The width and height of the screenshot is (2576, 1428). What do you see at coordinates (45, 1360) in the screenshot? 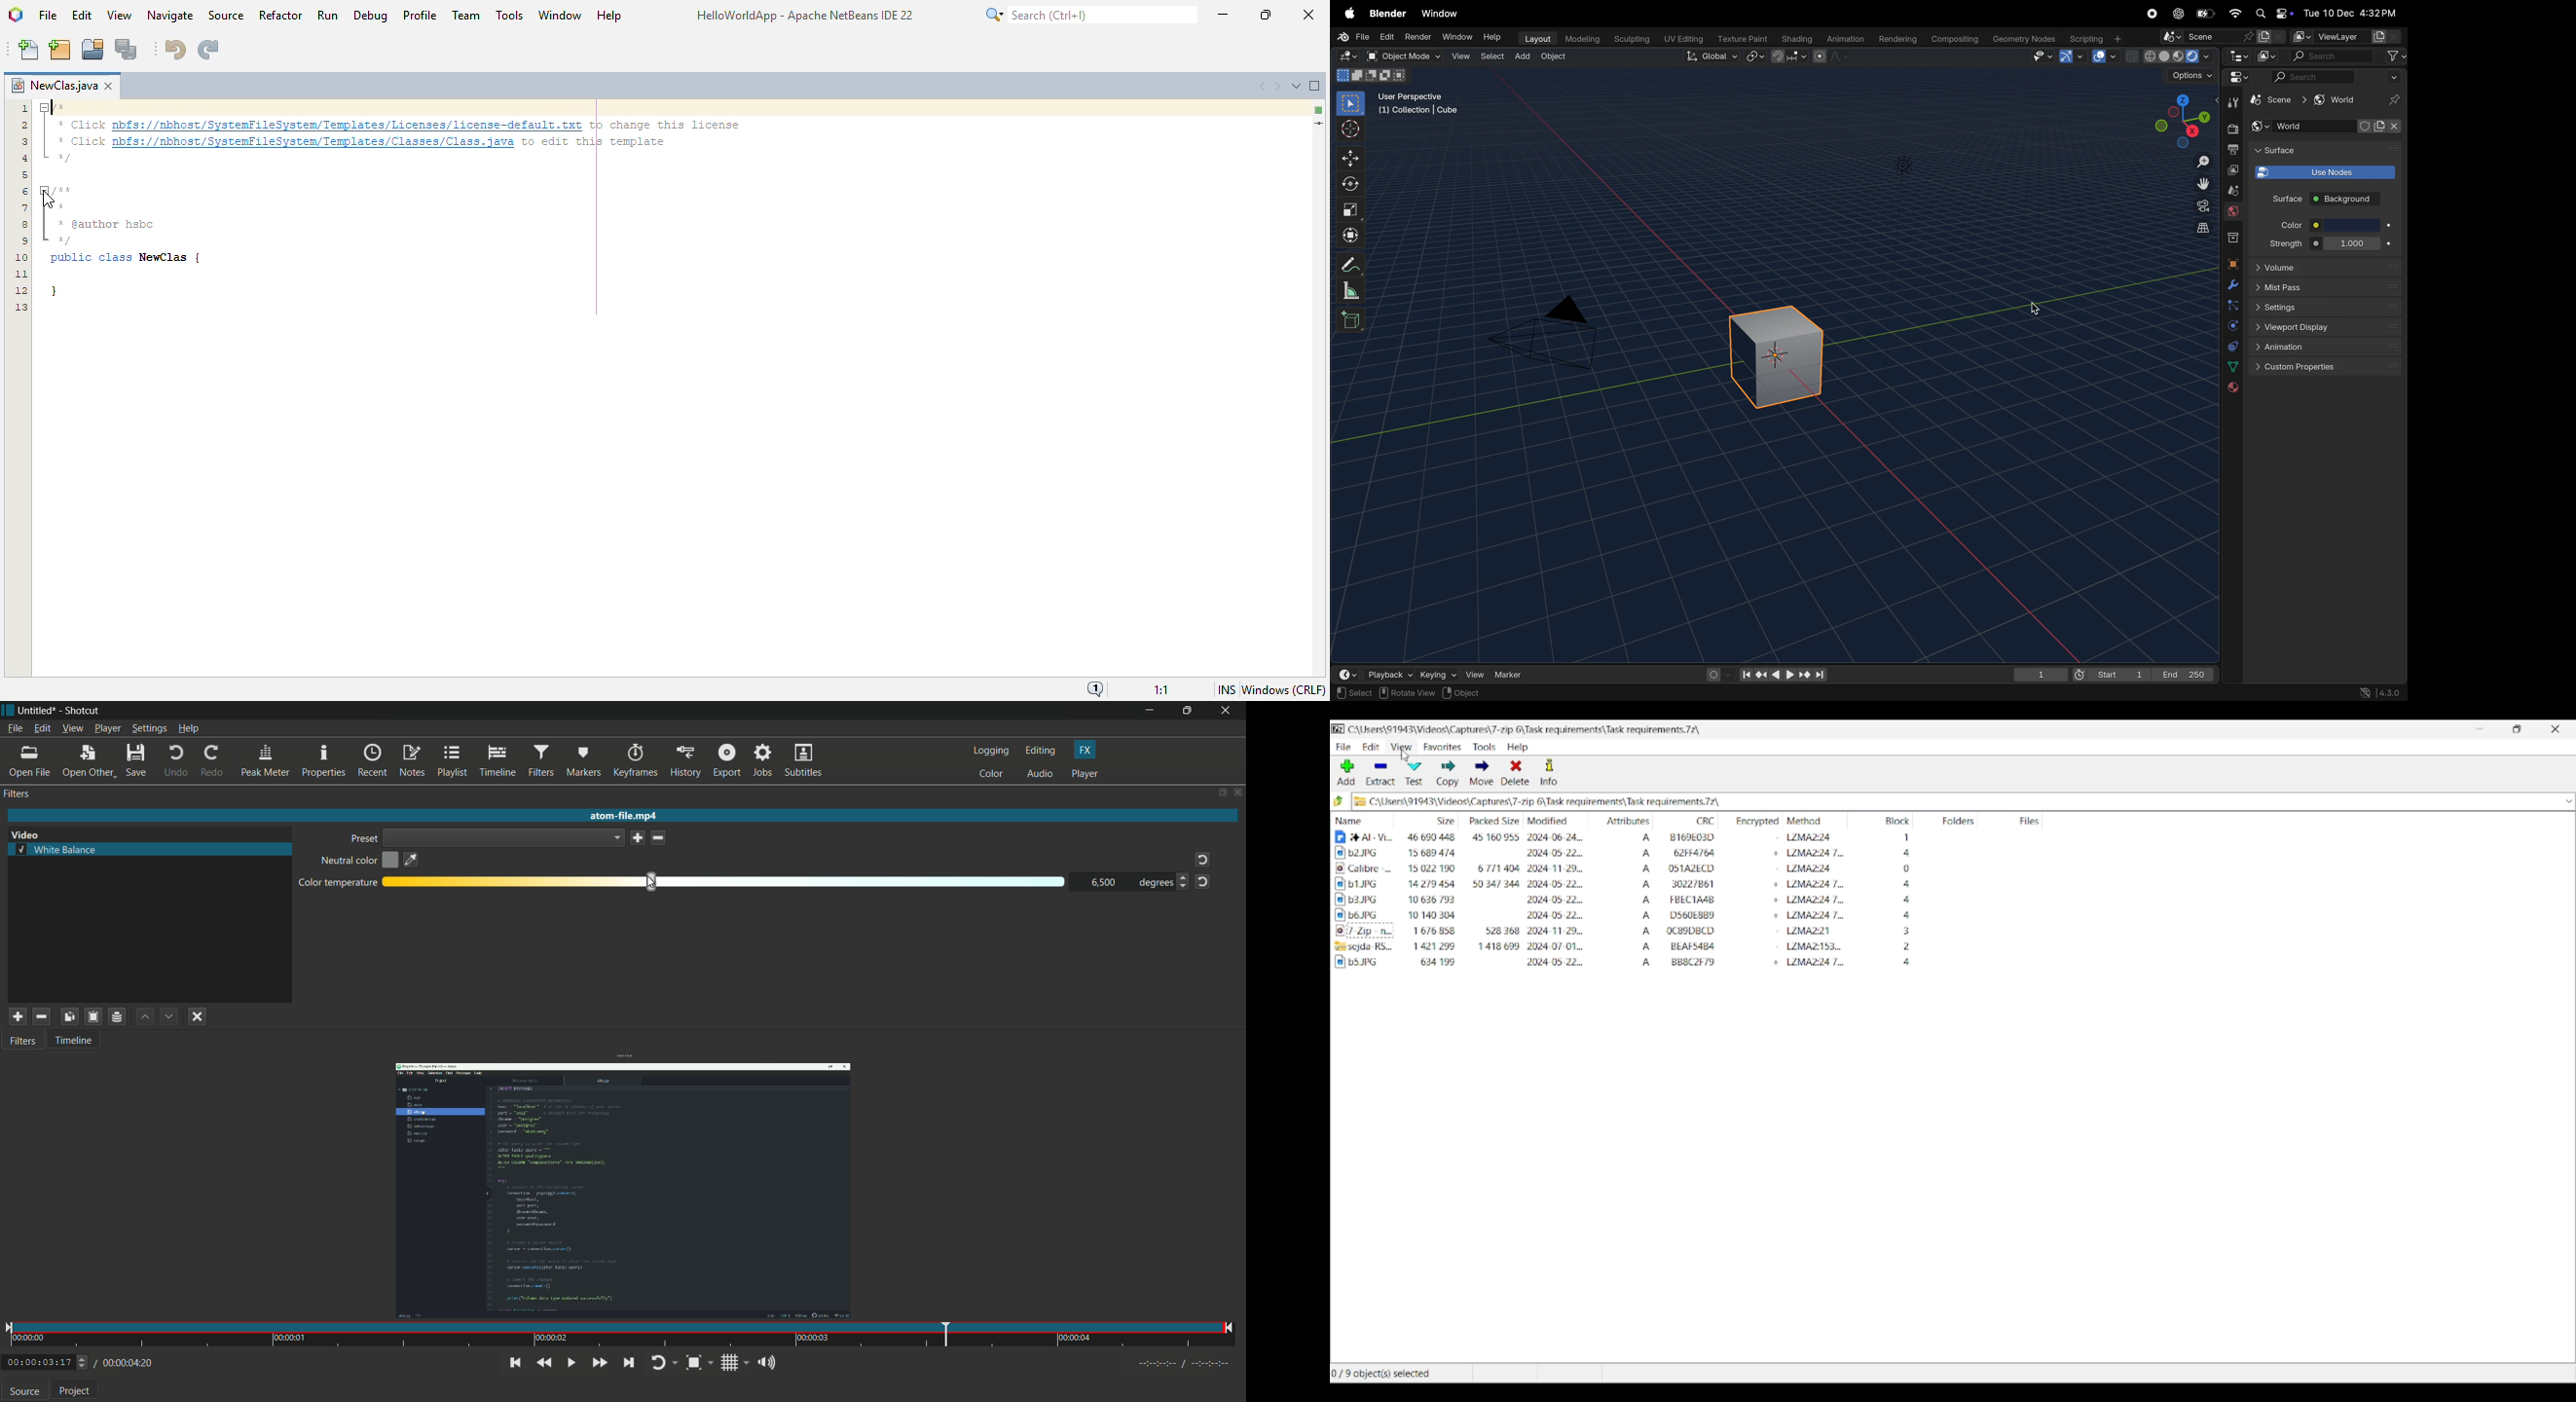
I see `0:00:03:17 (current time)` at bounding box center [45, 1360].